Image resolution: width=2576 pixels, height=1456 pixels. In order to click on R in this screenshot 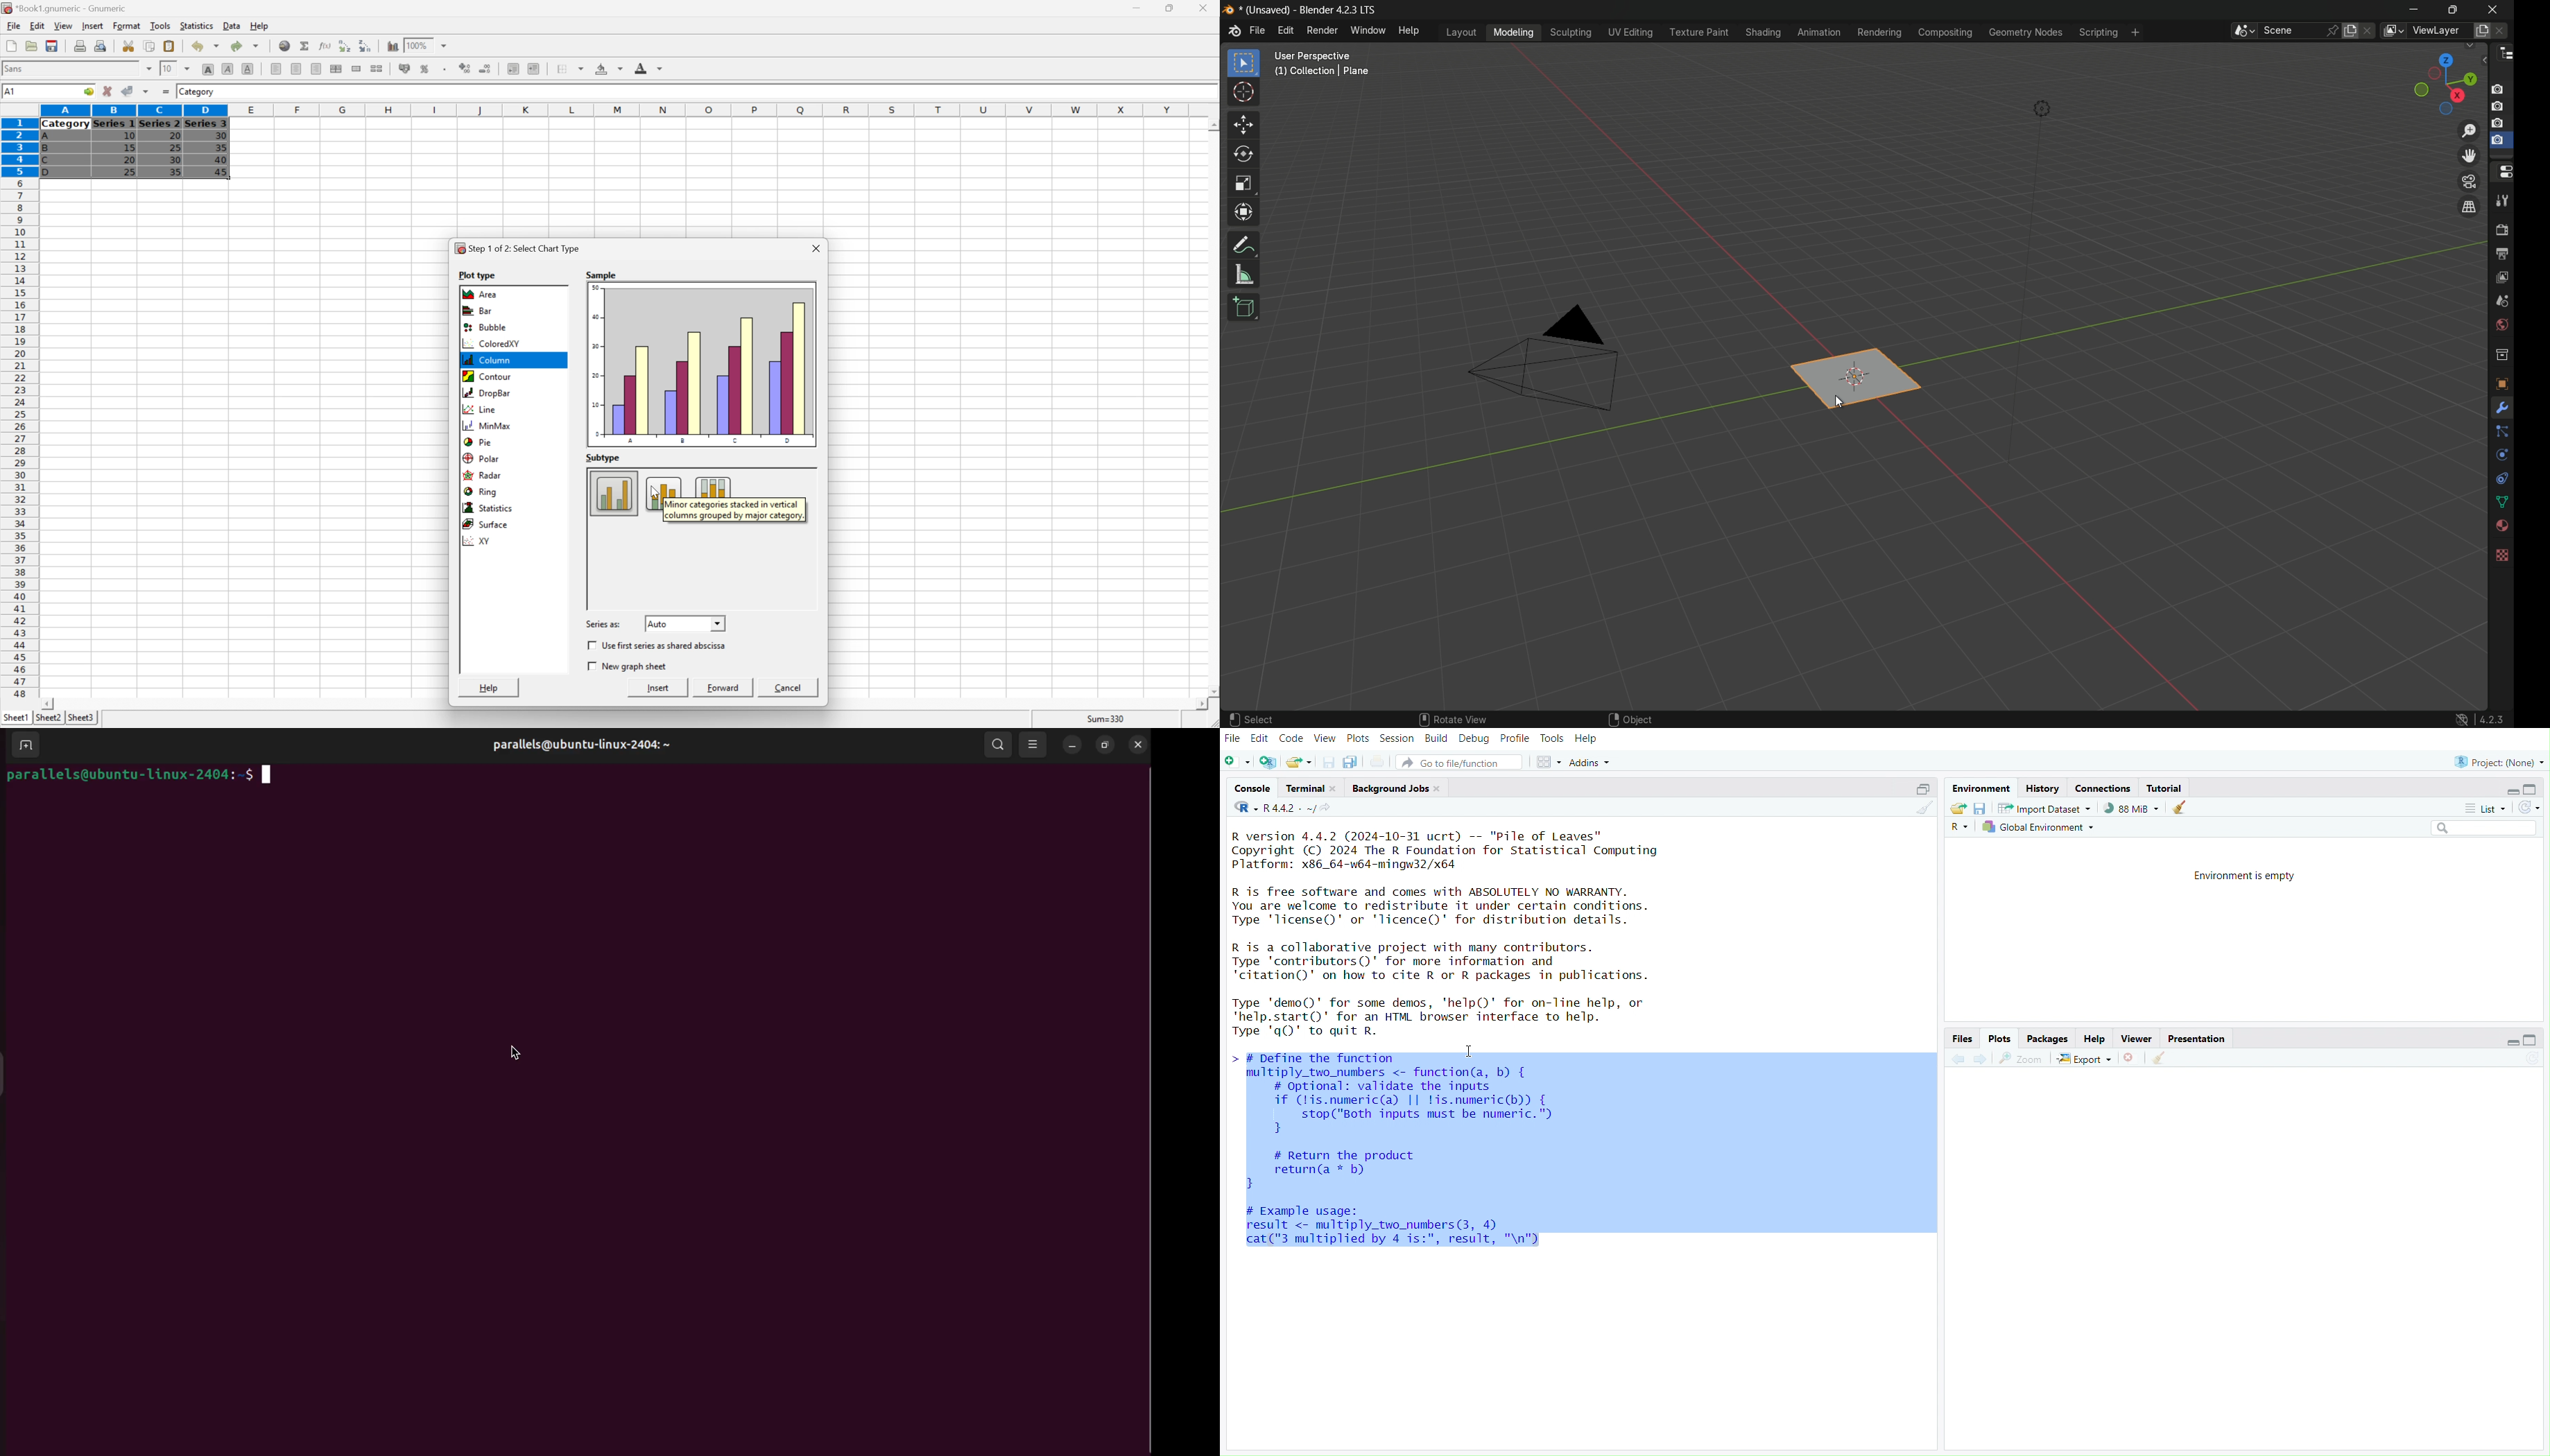, I will do `click(1243, 811)`.